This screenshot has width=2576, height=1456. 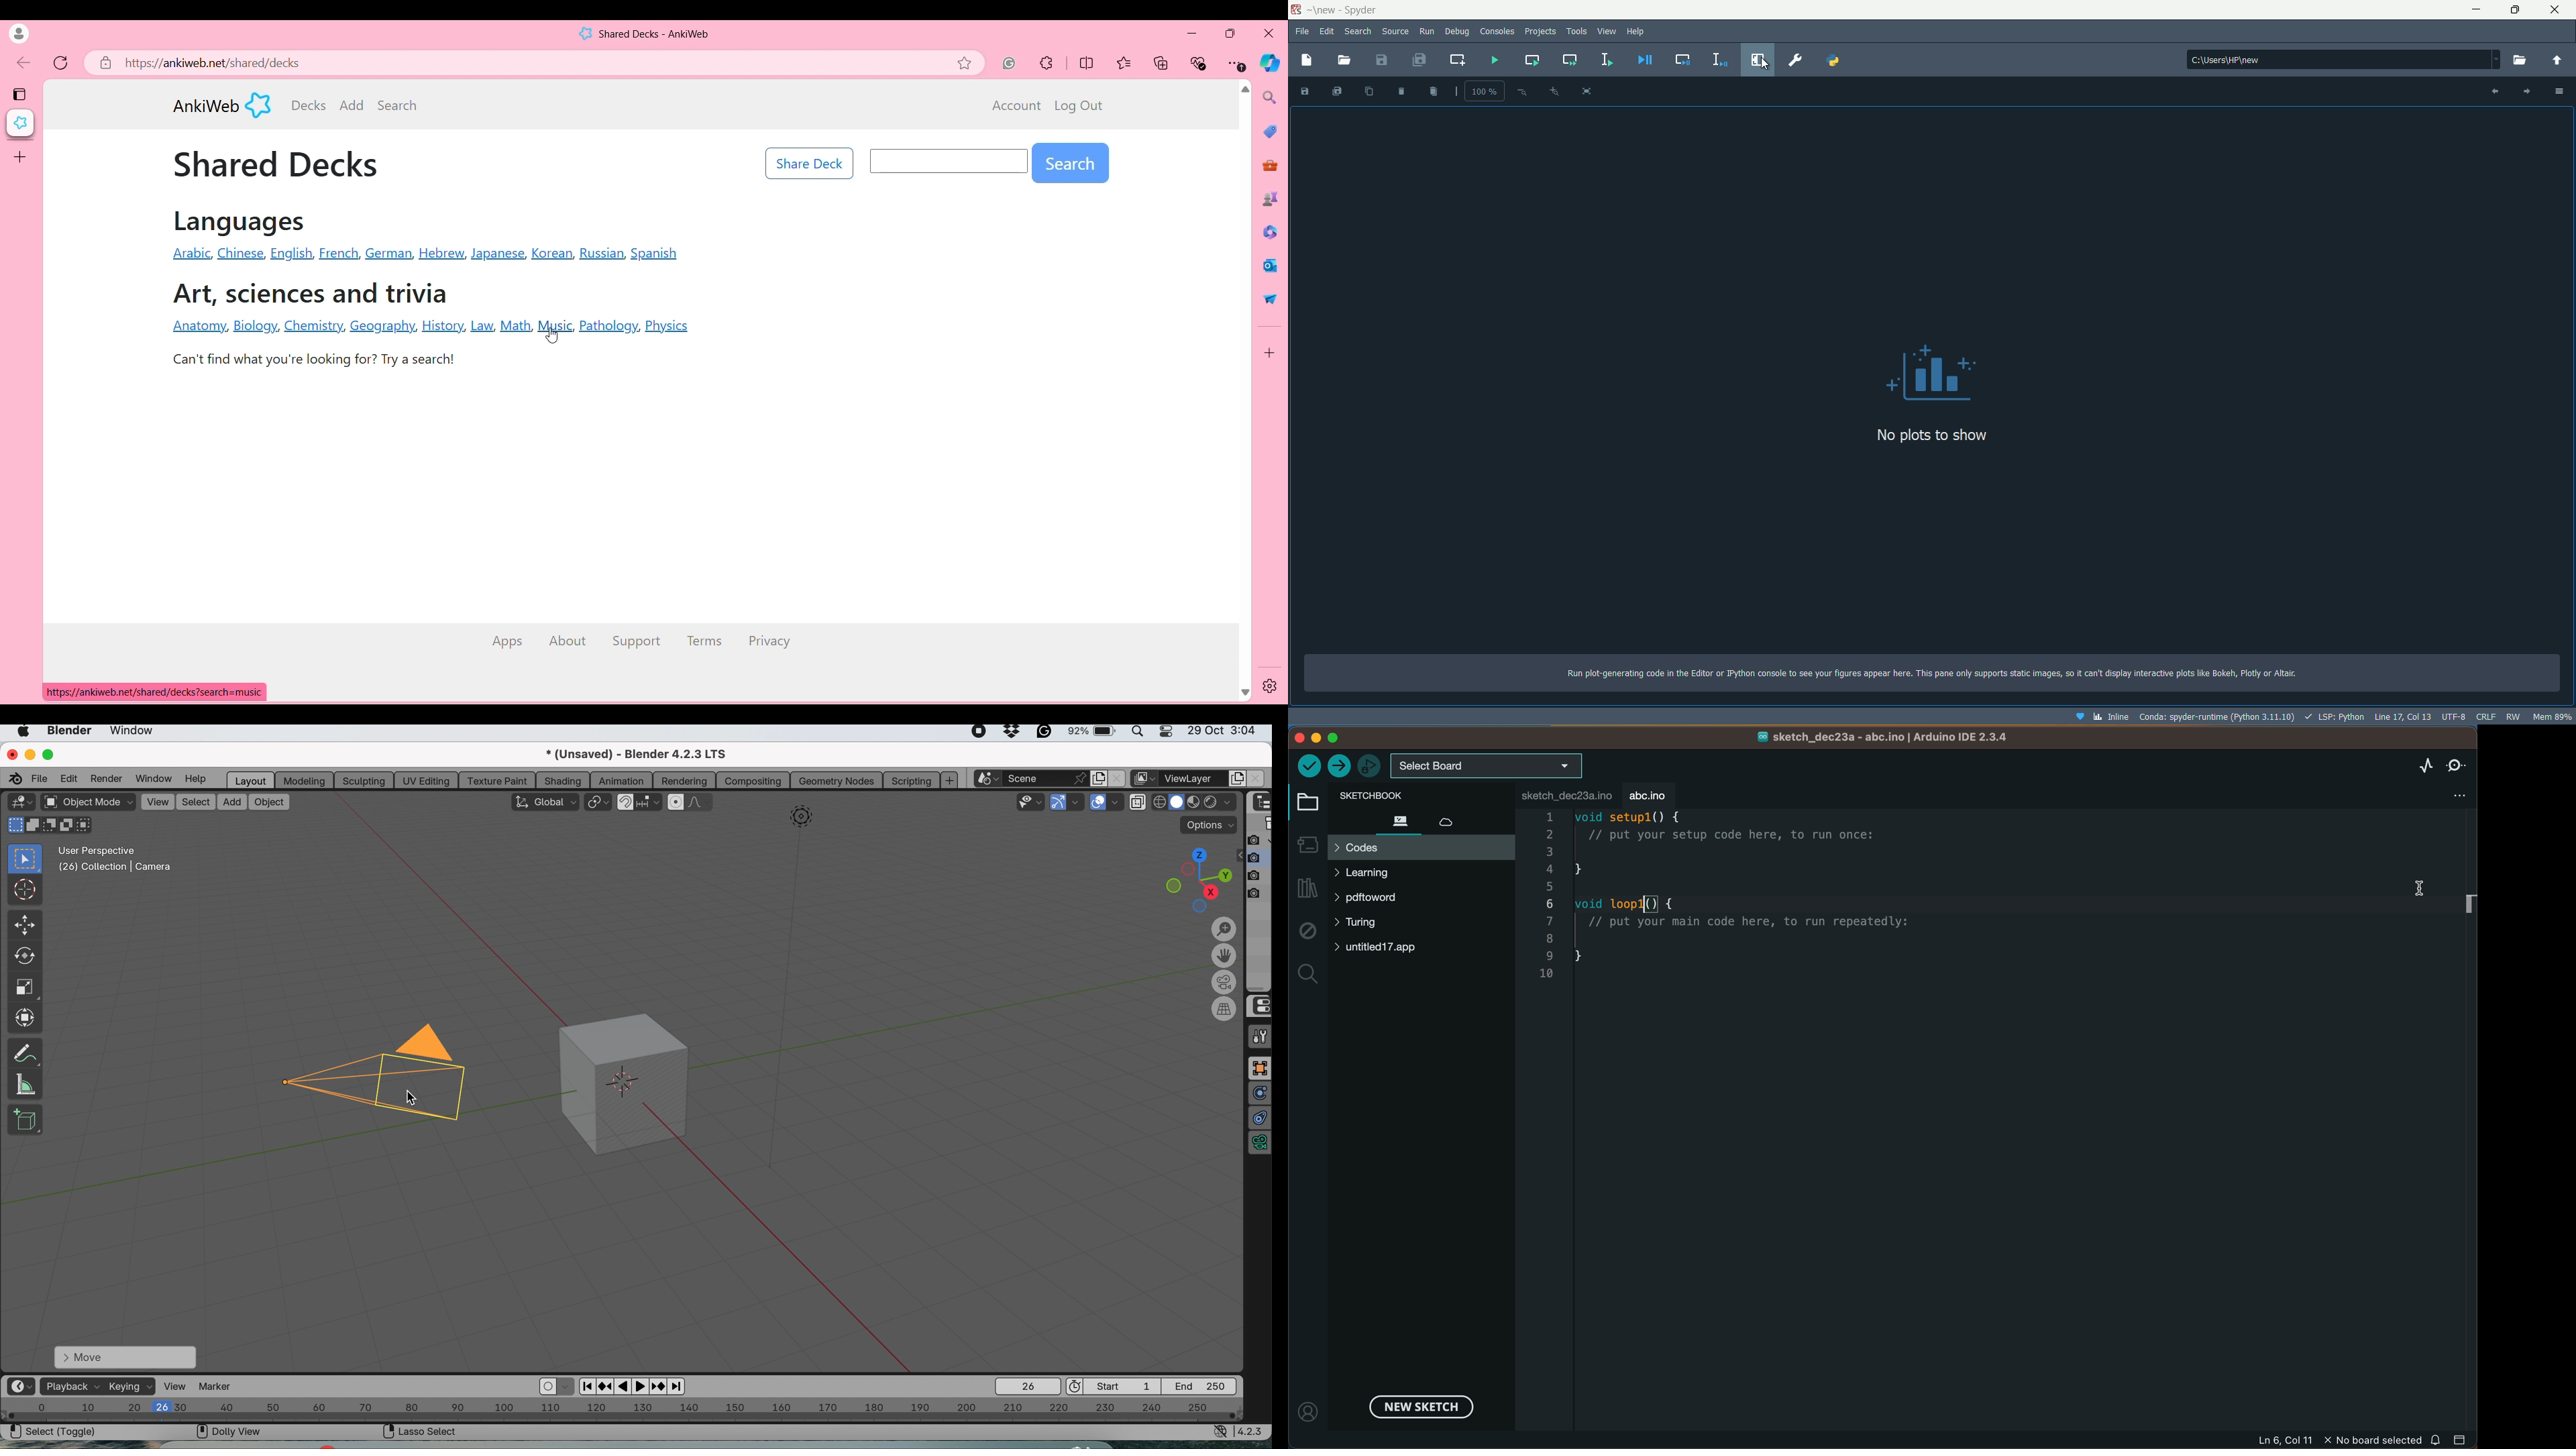 What do you see at coordinates (1327, 32) in the screenshot?
I see `edit` at bounding box center [1327, 32].